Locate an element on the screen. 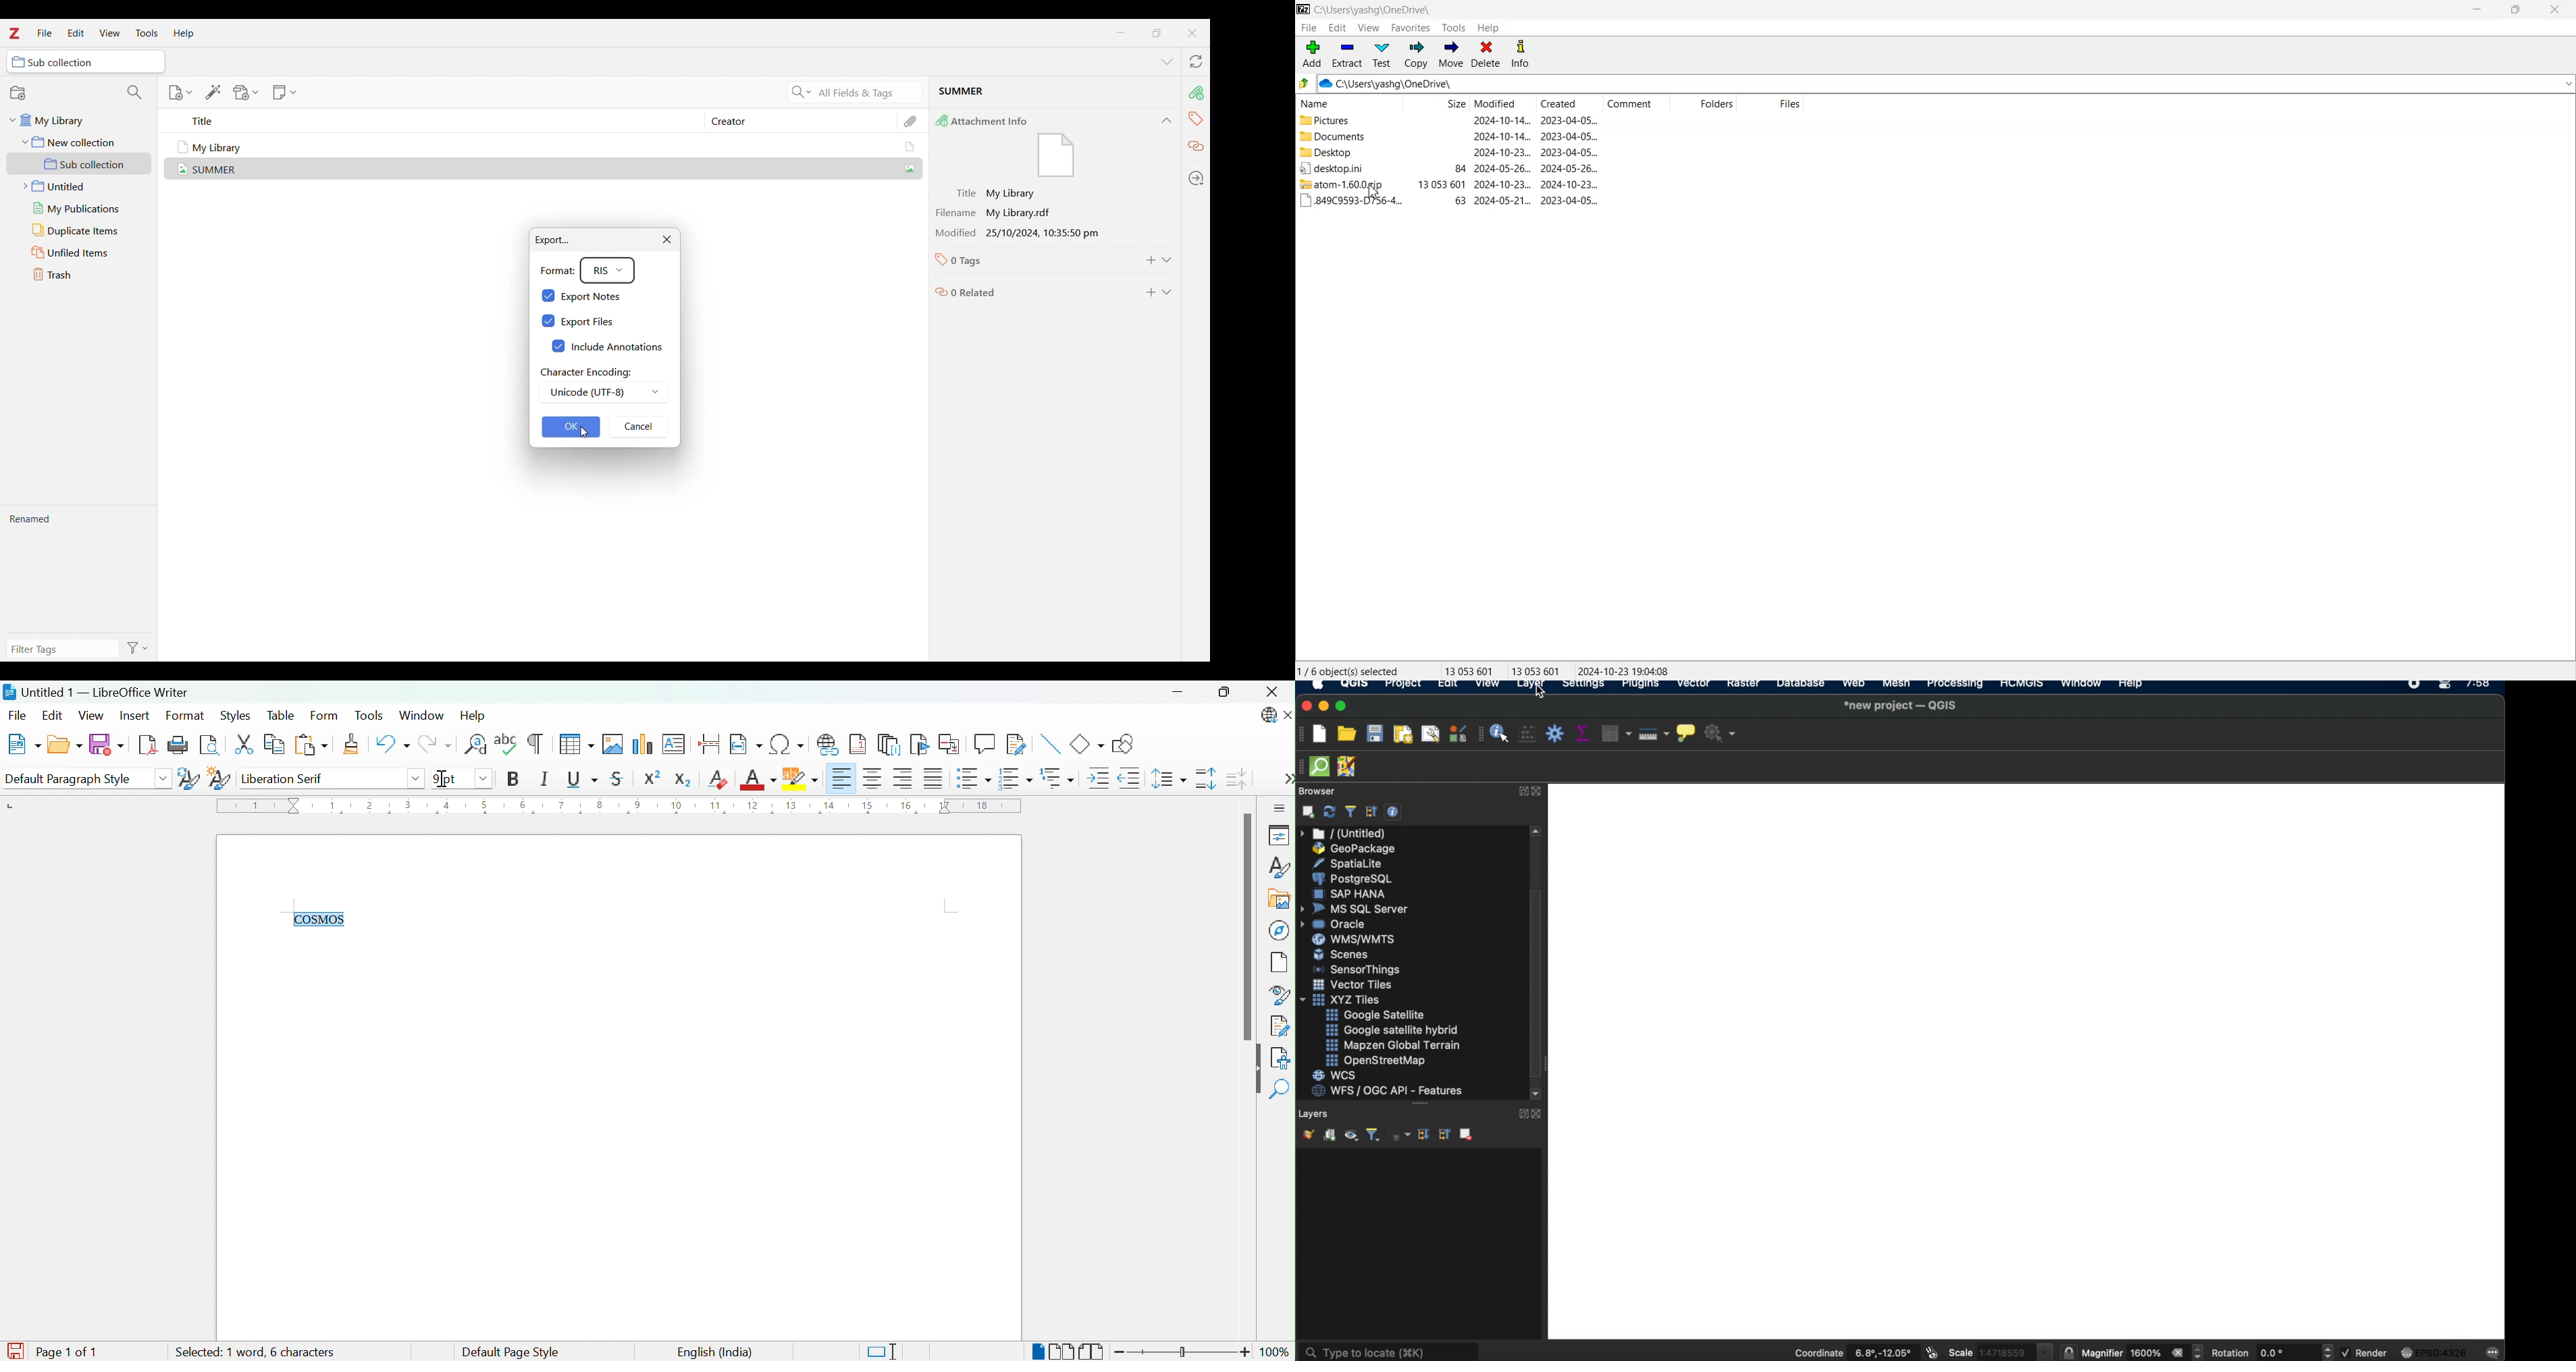  attribute table is located at coordinates (1614, 733).